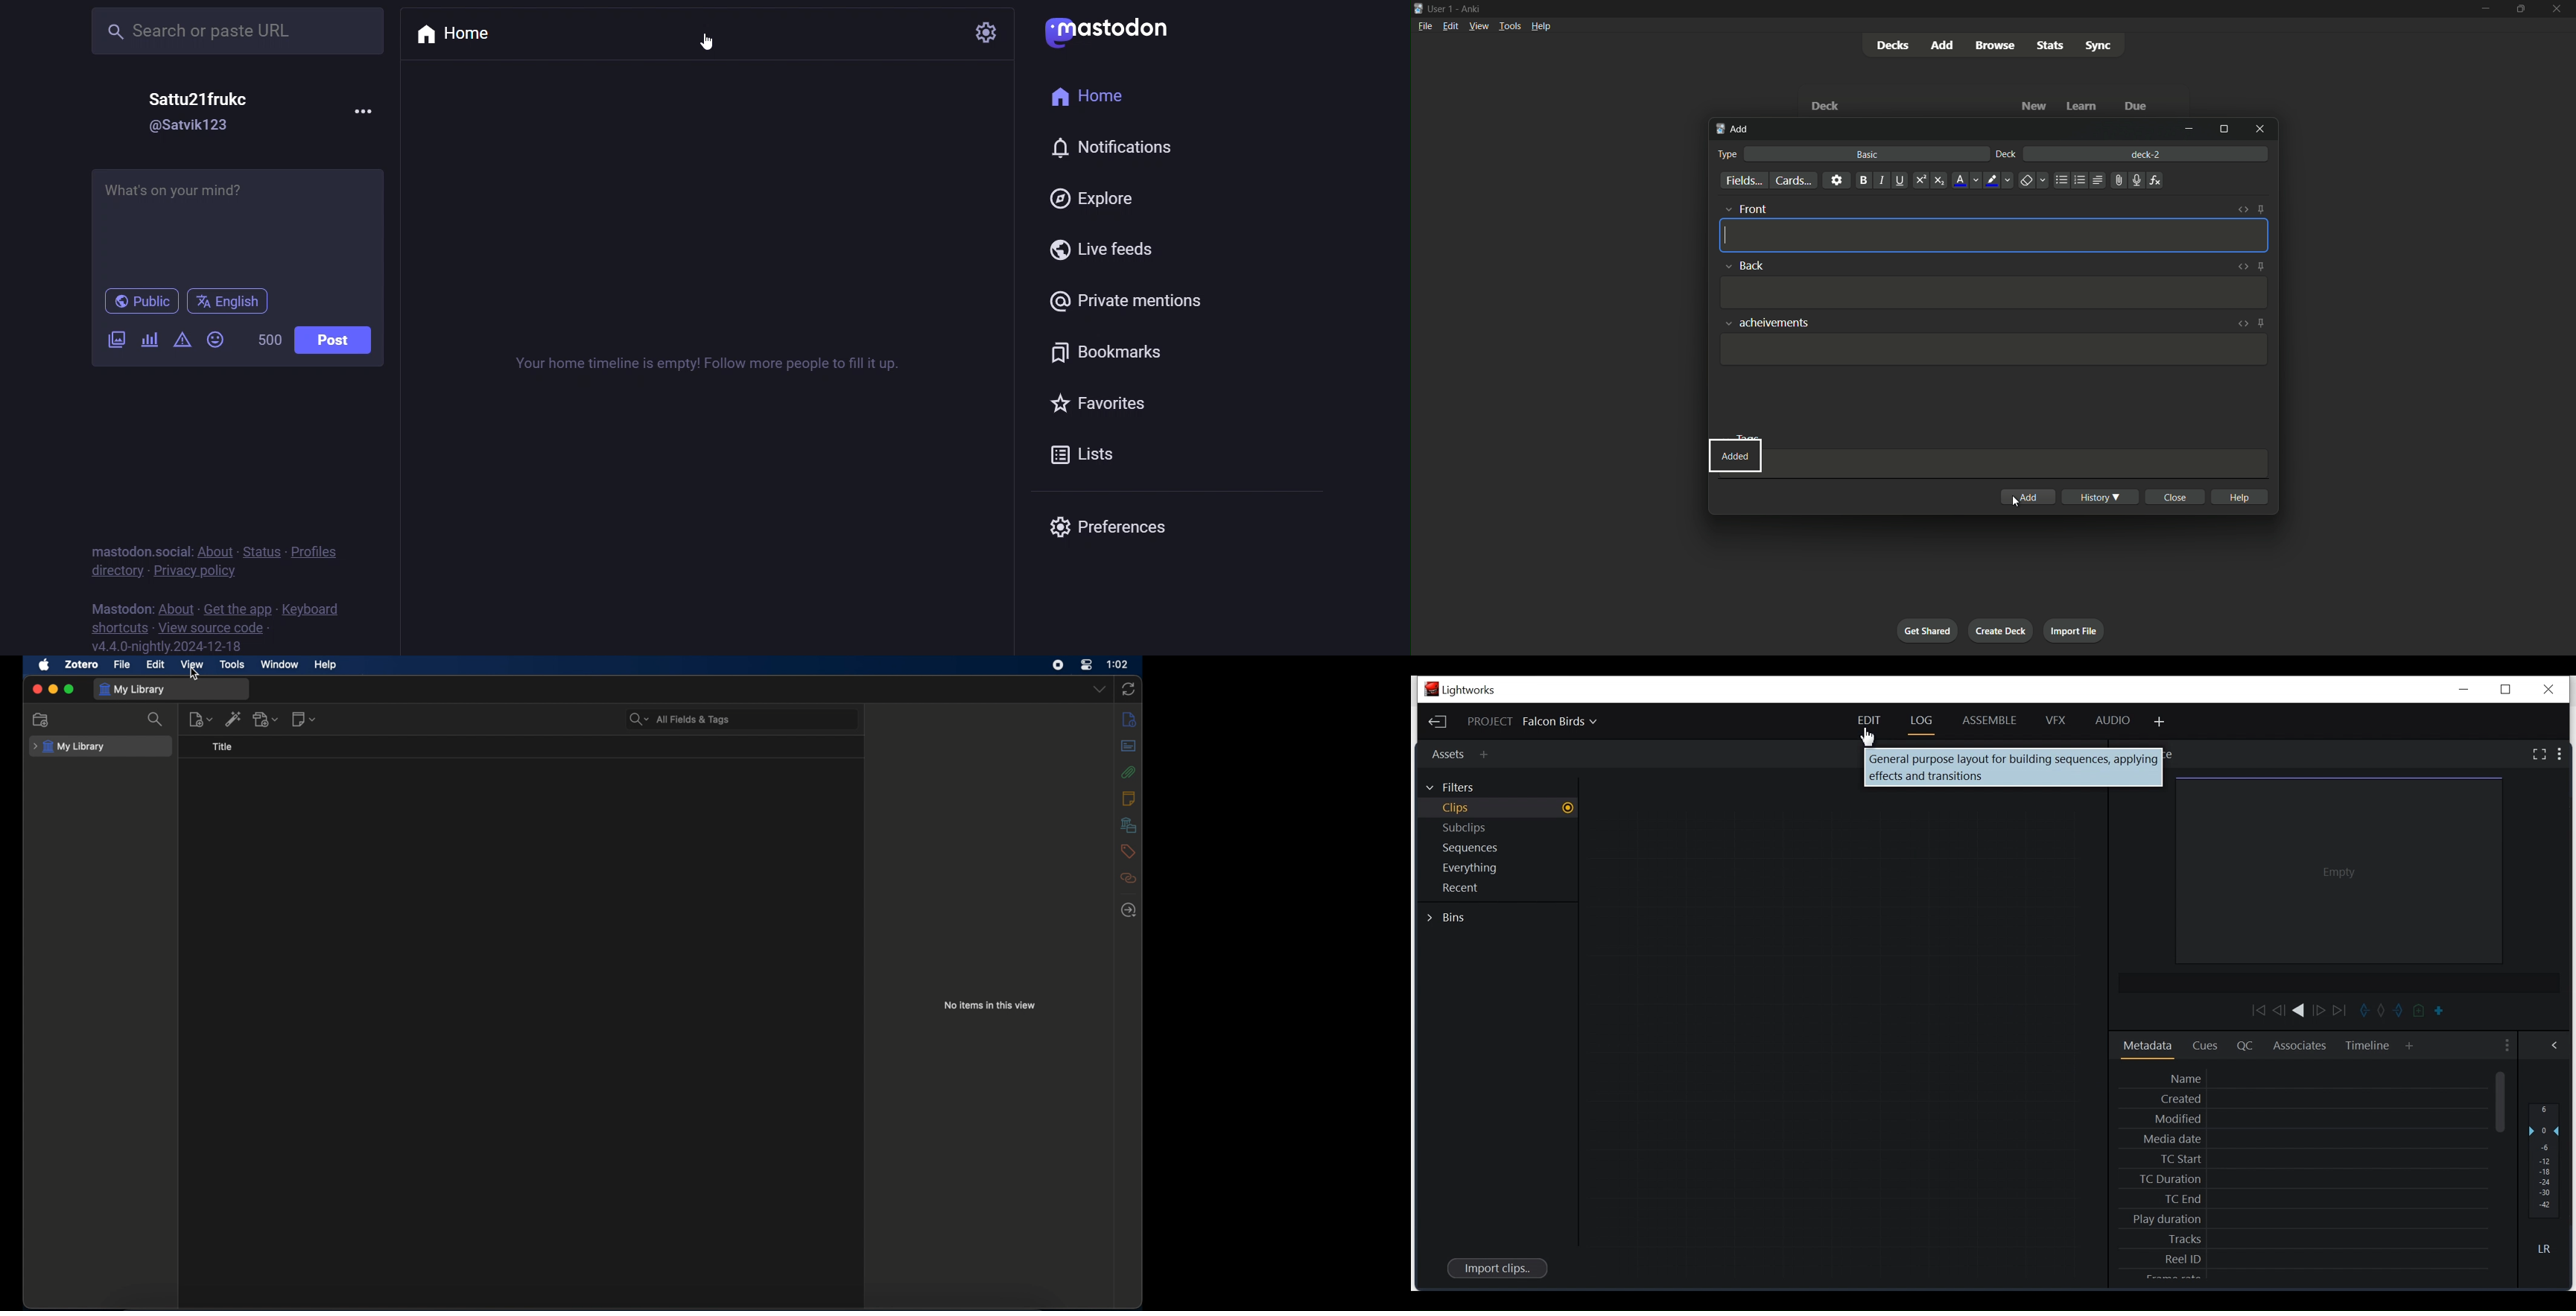 Image resolution: width=2576 pixels, height=1316 pixels. I want to click on maximize, so click(2222, 130).